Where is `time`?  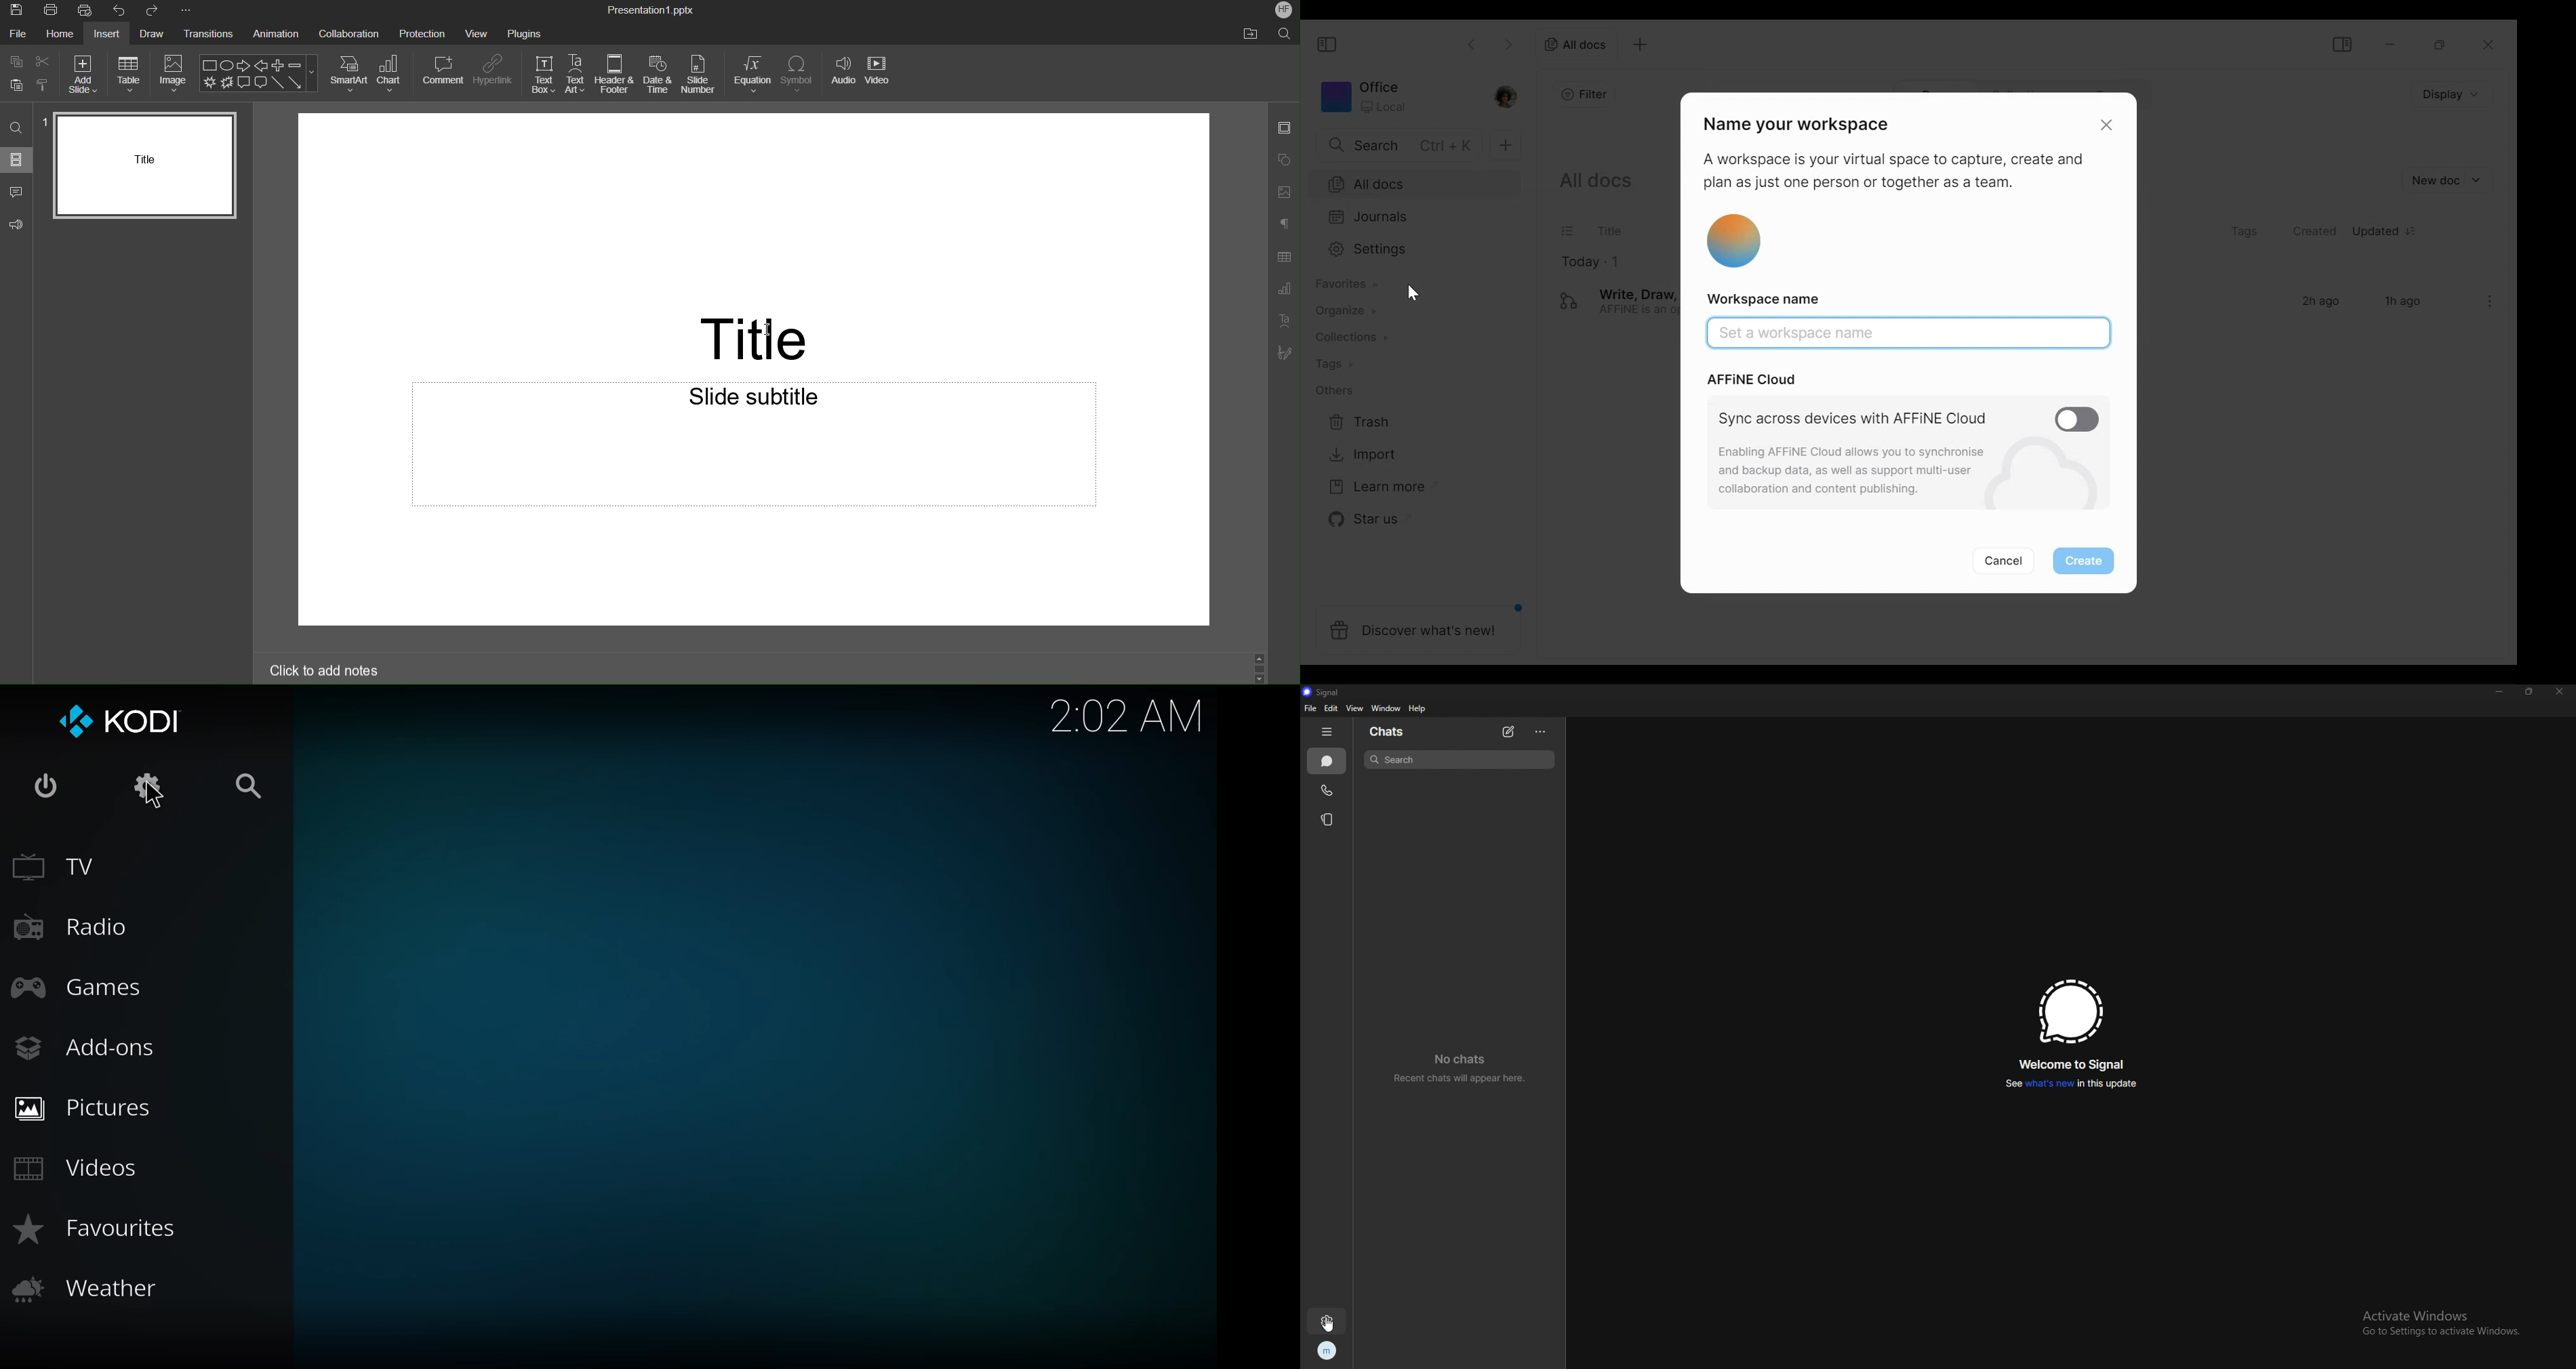 time is located at coordinates (1124, 713).